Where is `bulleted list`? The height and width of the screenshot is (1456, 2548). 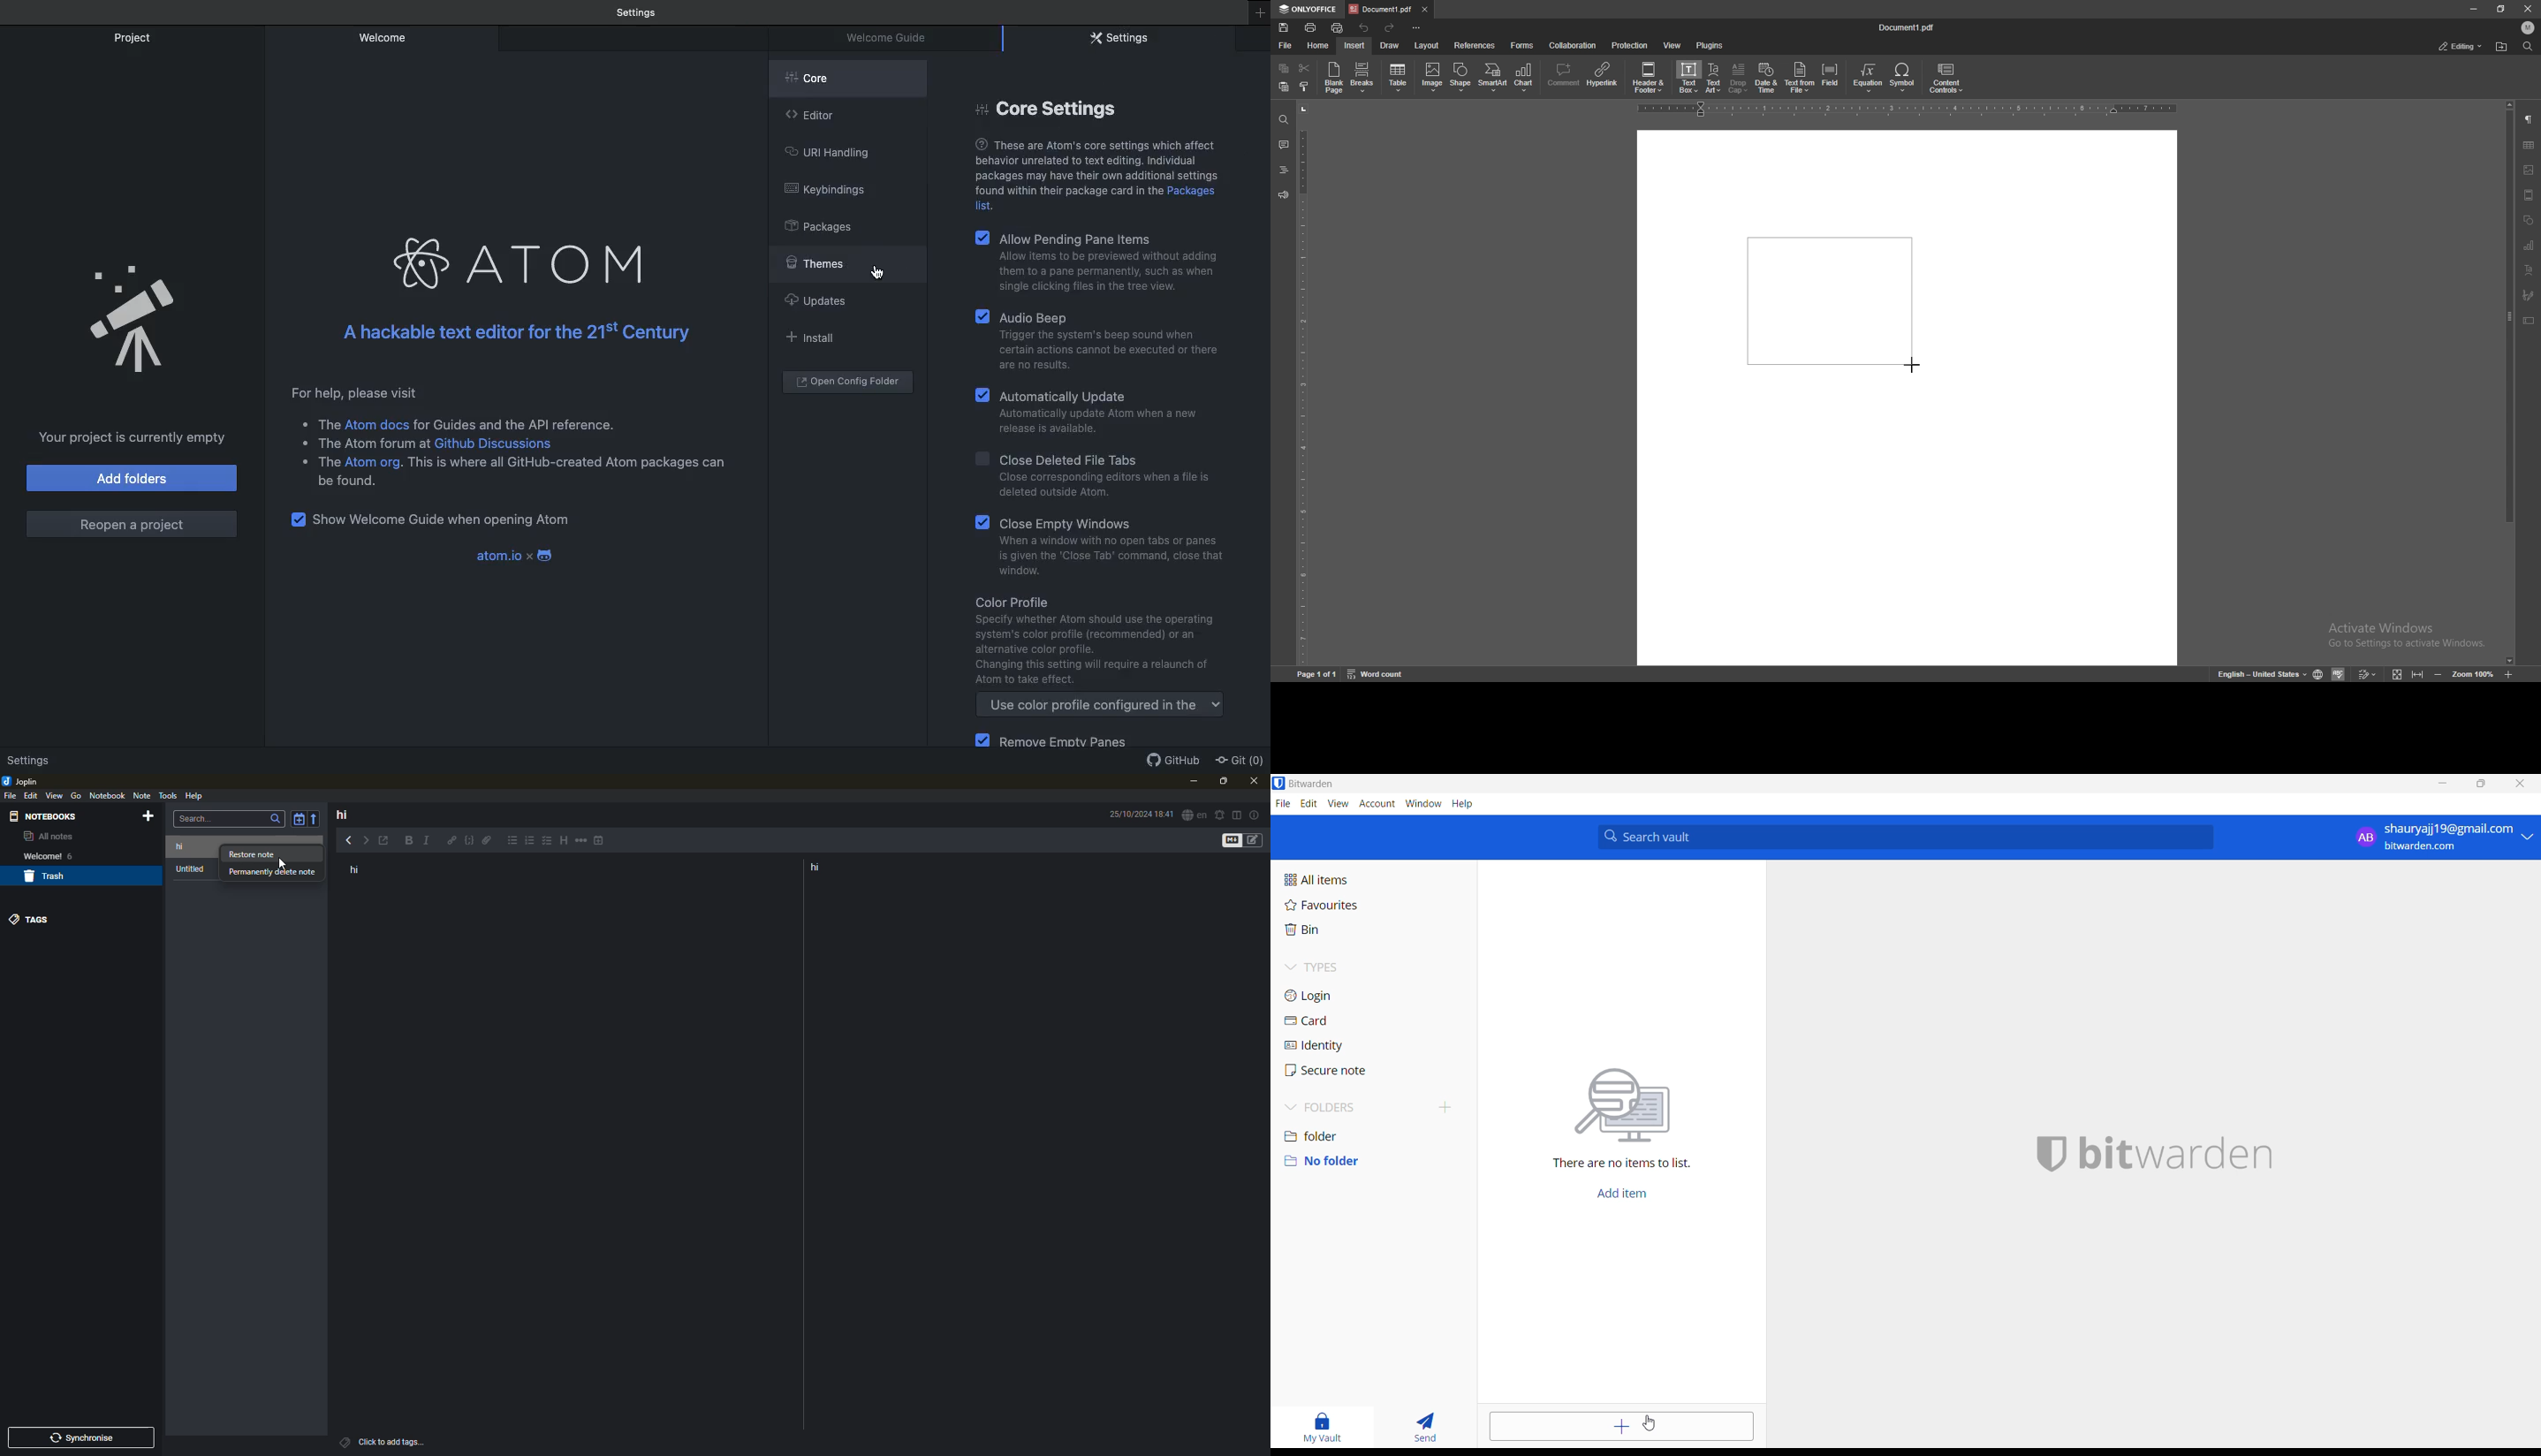
bulleted list is located at coordinates (513, 842).